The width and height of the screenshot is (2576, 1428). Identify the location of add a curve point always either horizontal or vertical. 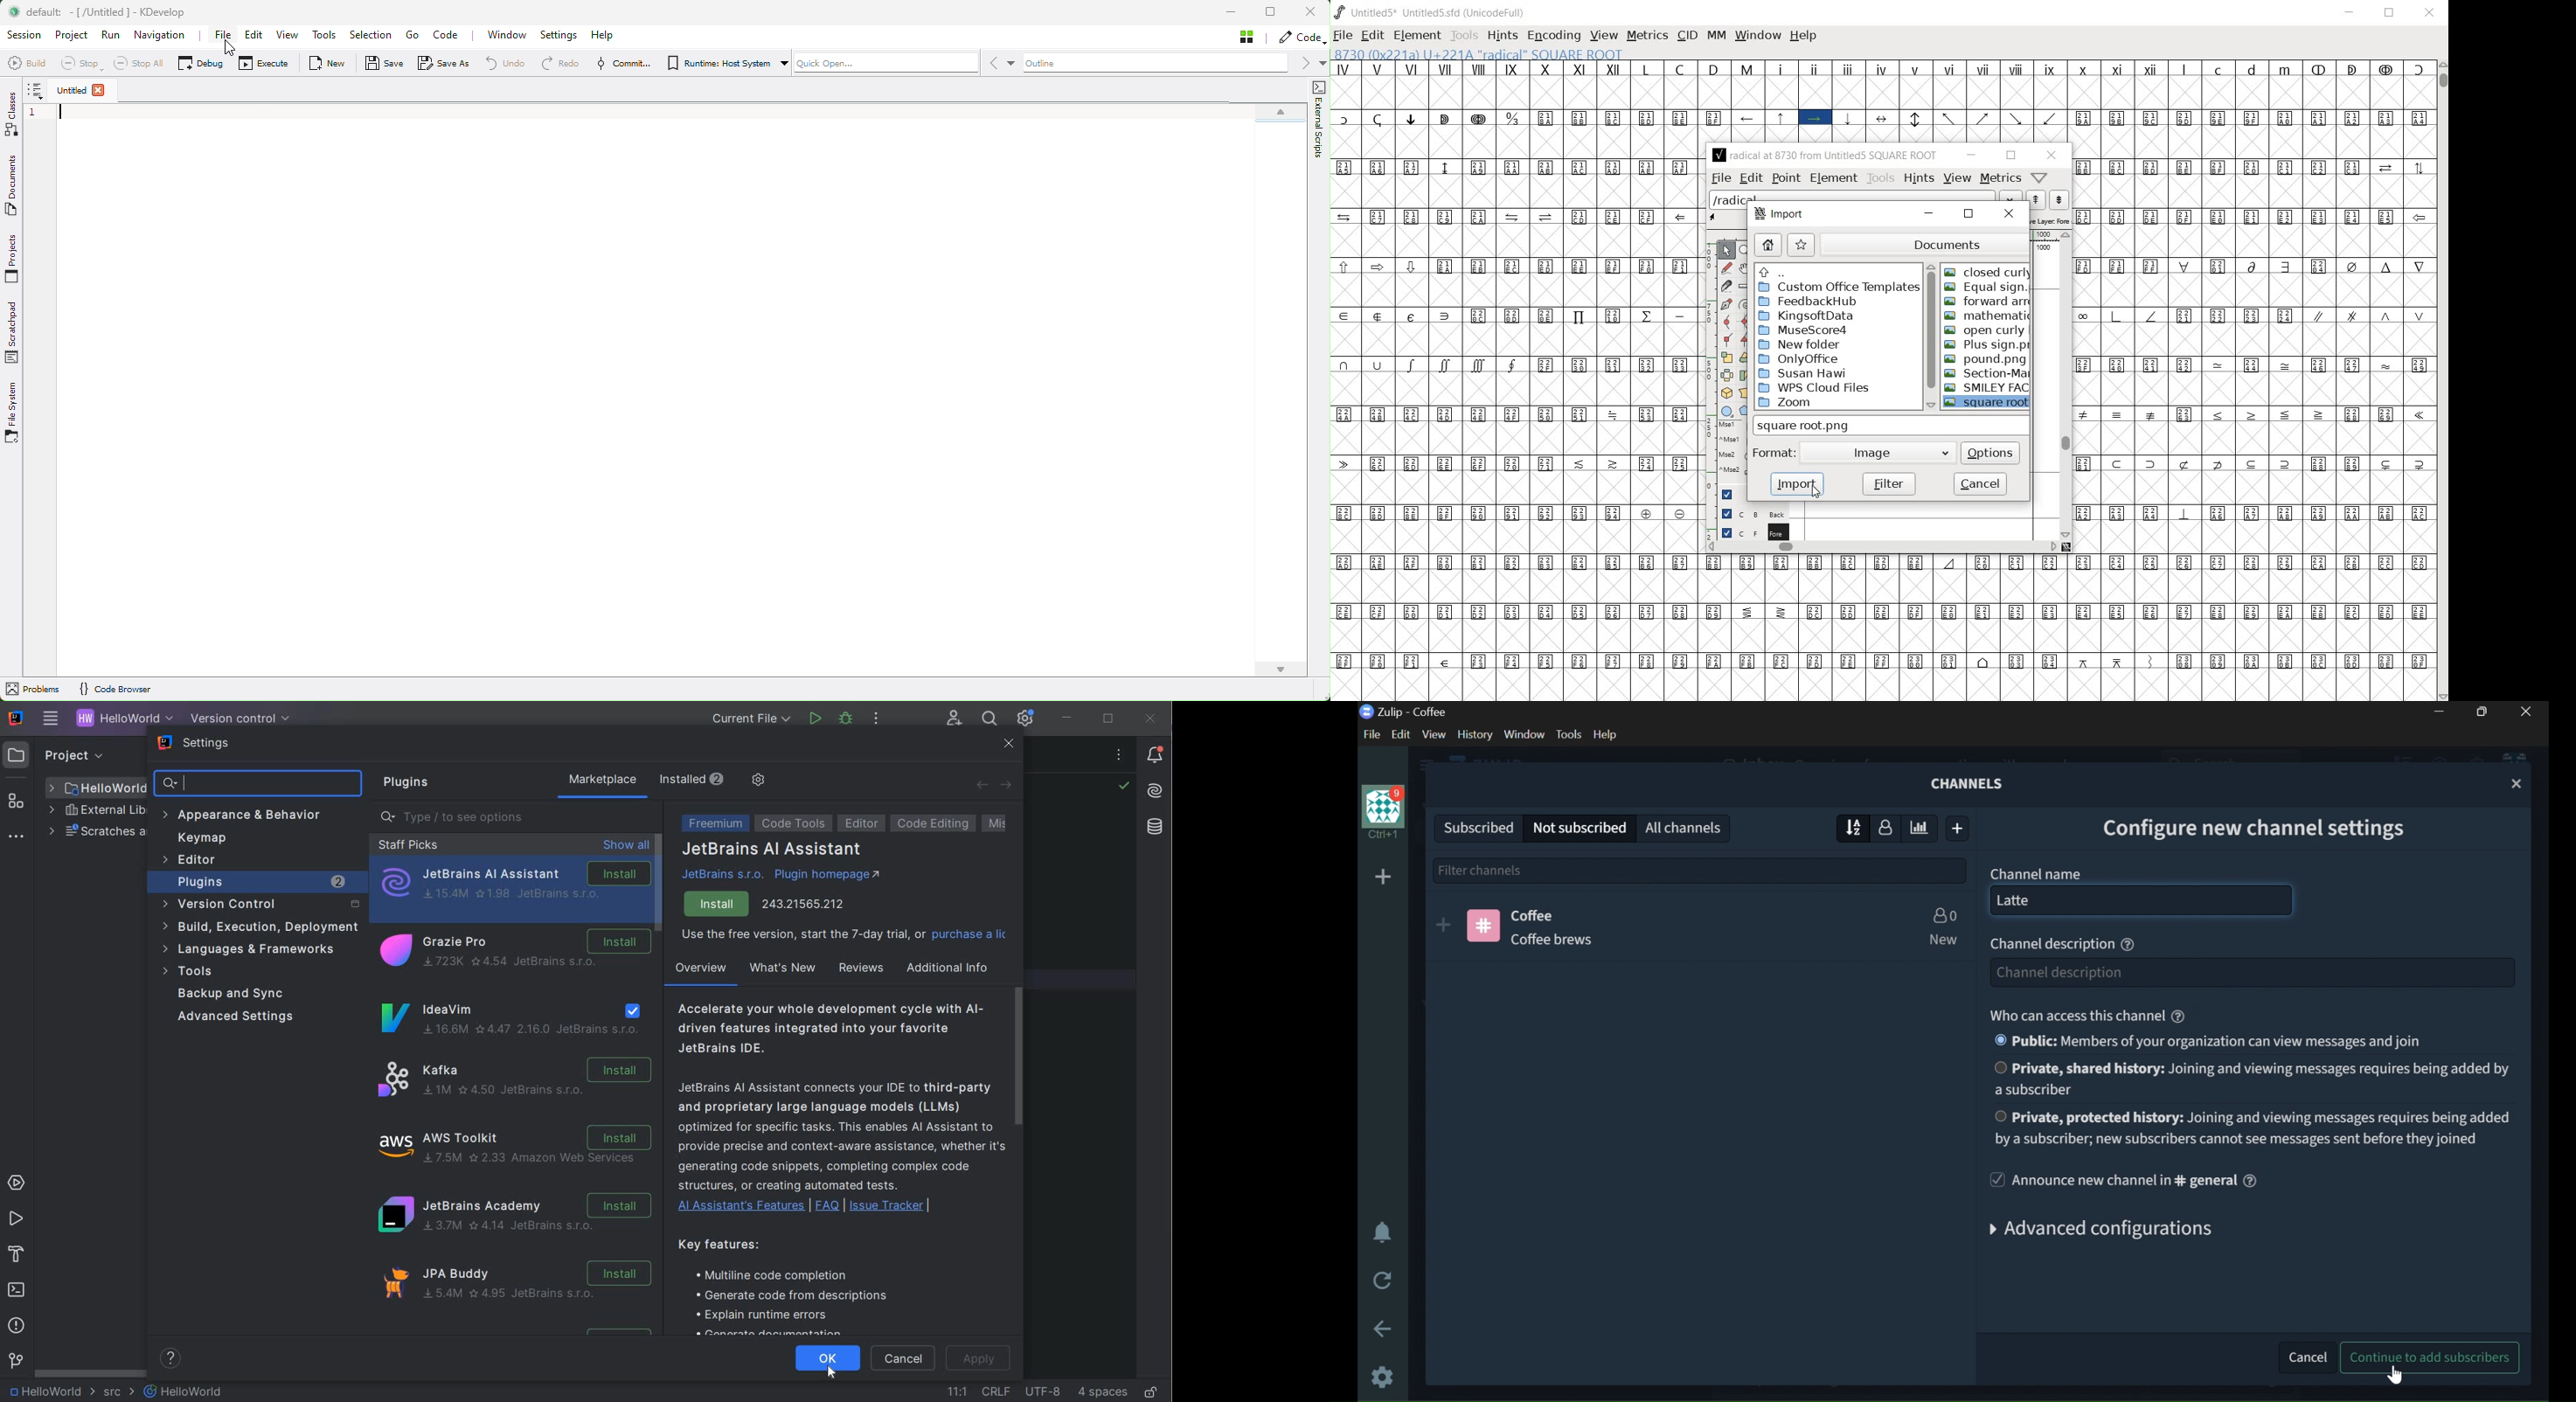
(1727, 321).